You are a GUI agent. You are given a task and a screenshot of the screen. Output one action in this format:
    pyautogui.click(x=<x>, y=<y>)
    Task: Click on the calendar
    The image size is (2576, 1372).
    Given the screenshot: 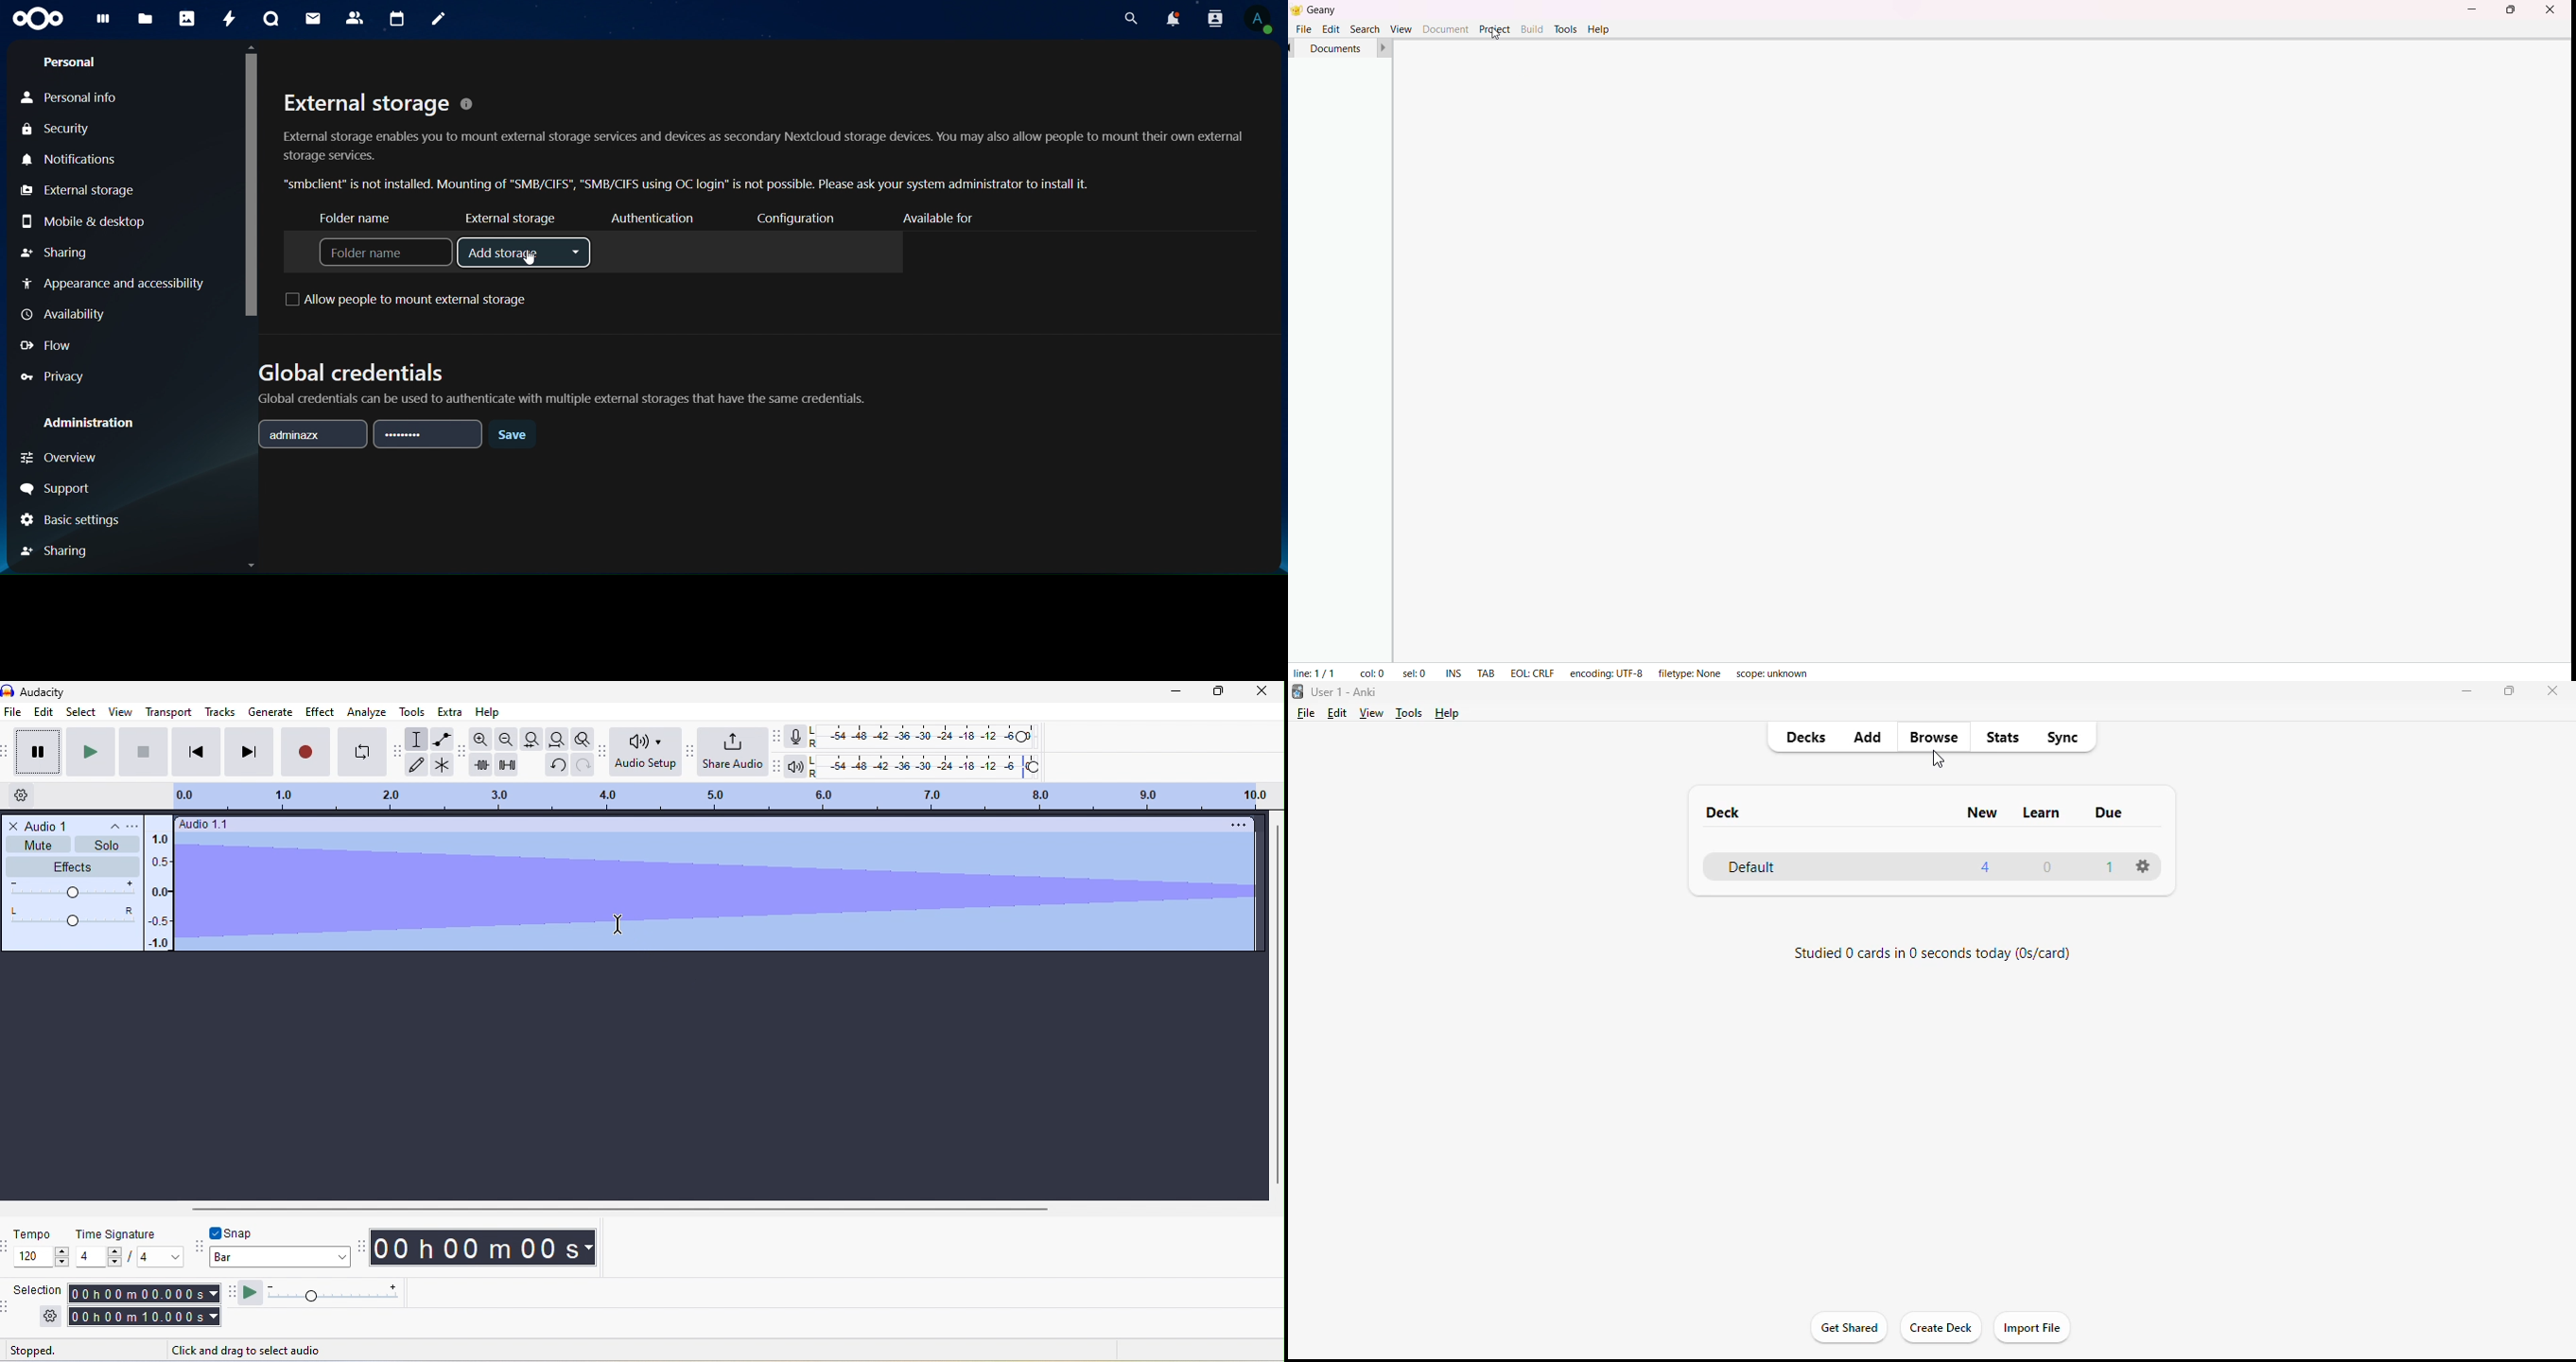 What is the action you would take?
    pyautogui.click(x=398, y=17)
    